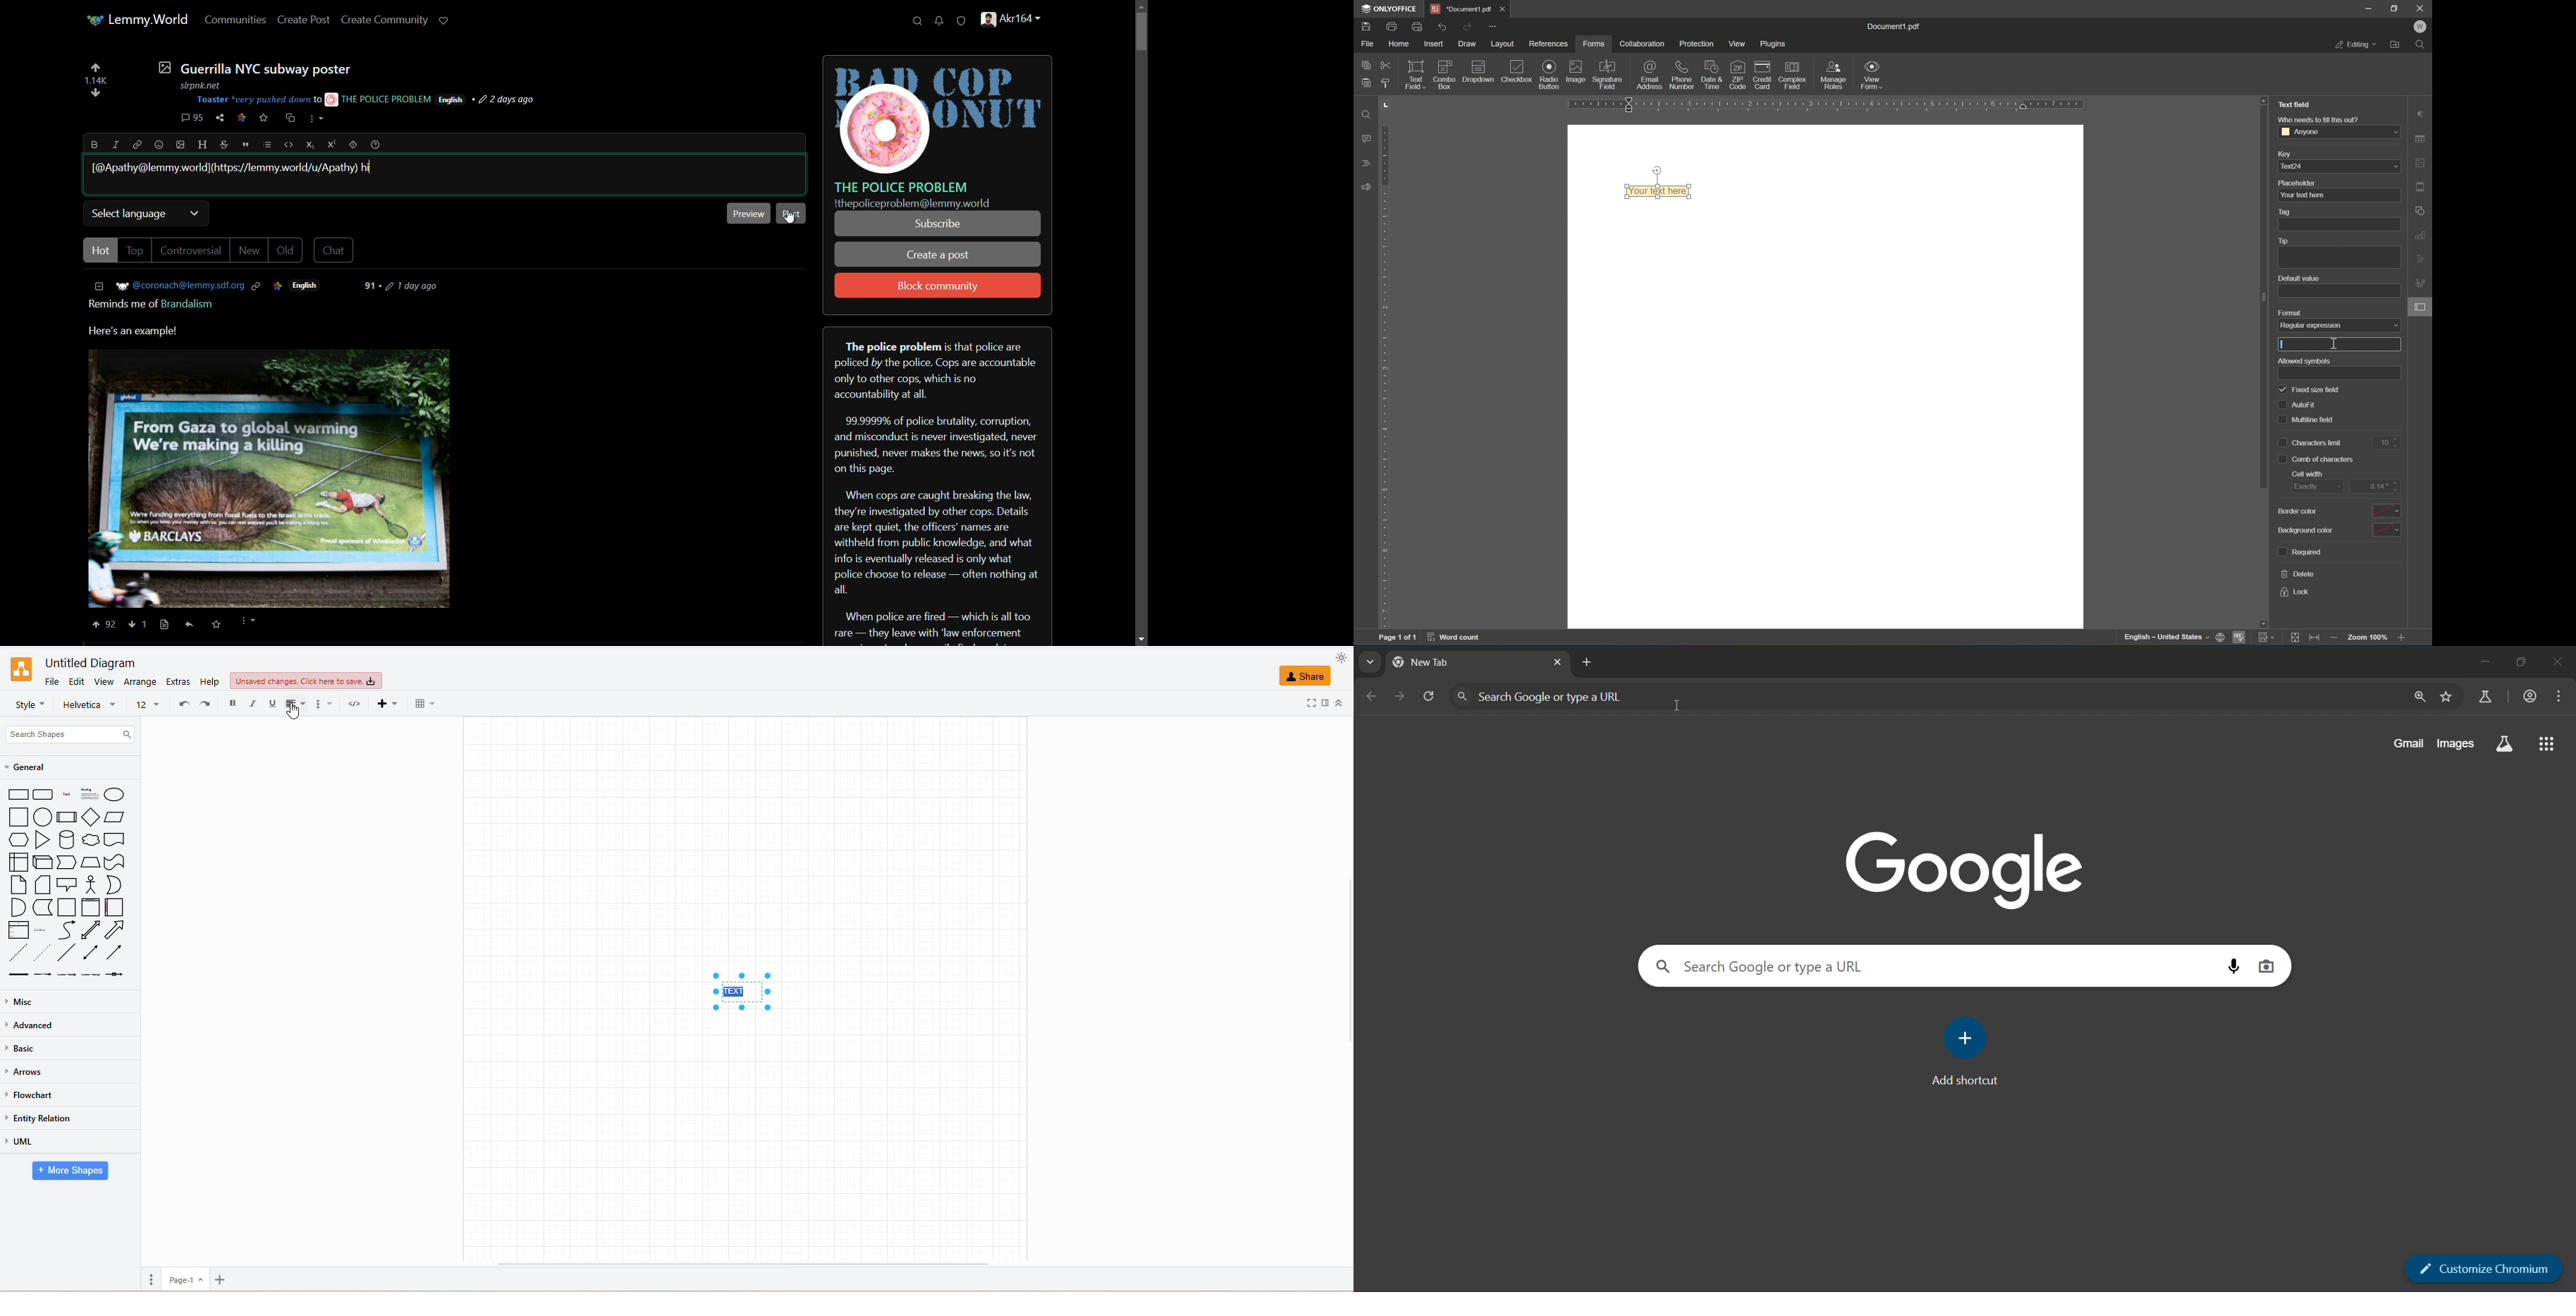 This screenshot has width=2576, height=1316. Describe the element at coordinates (1519, 72) in the screenshot. I see `checkbox` at that location.